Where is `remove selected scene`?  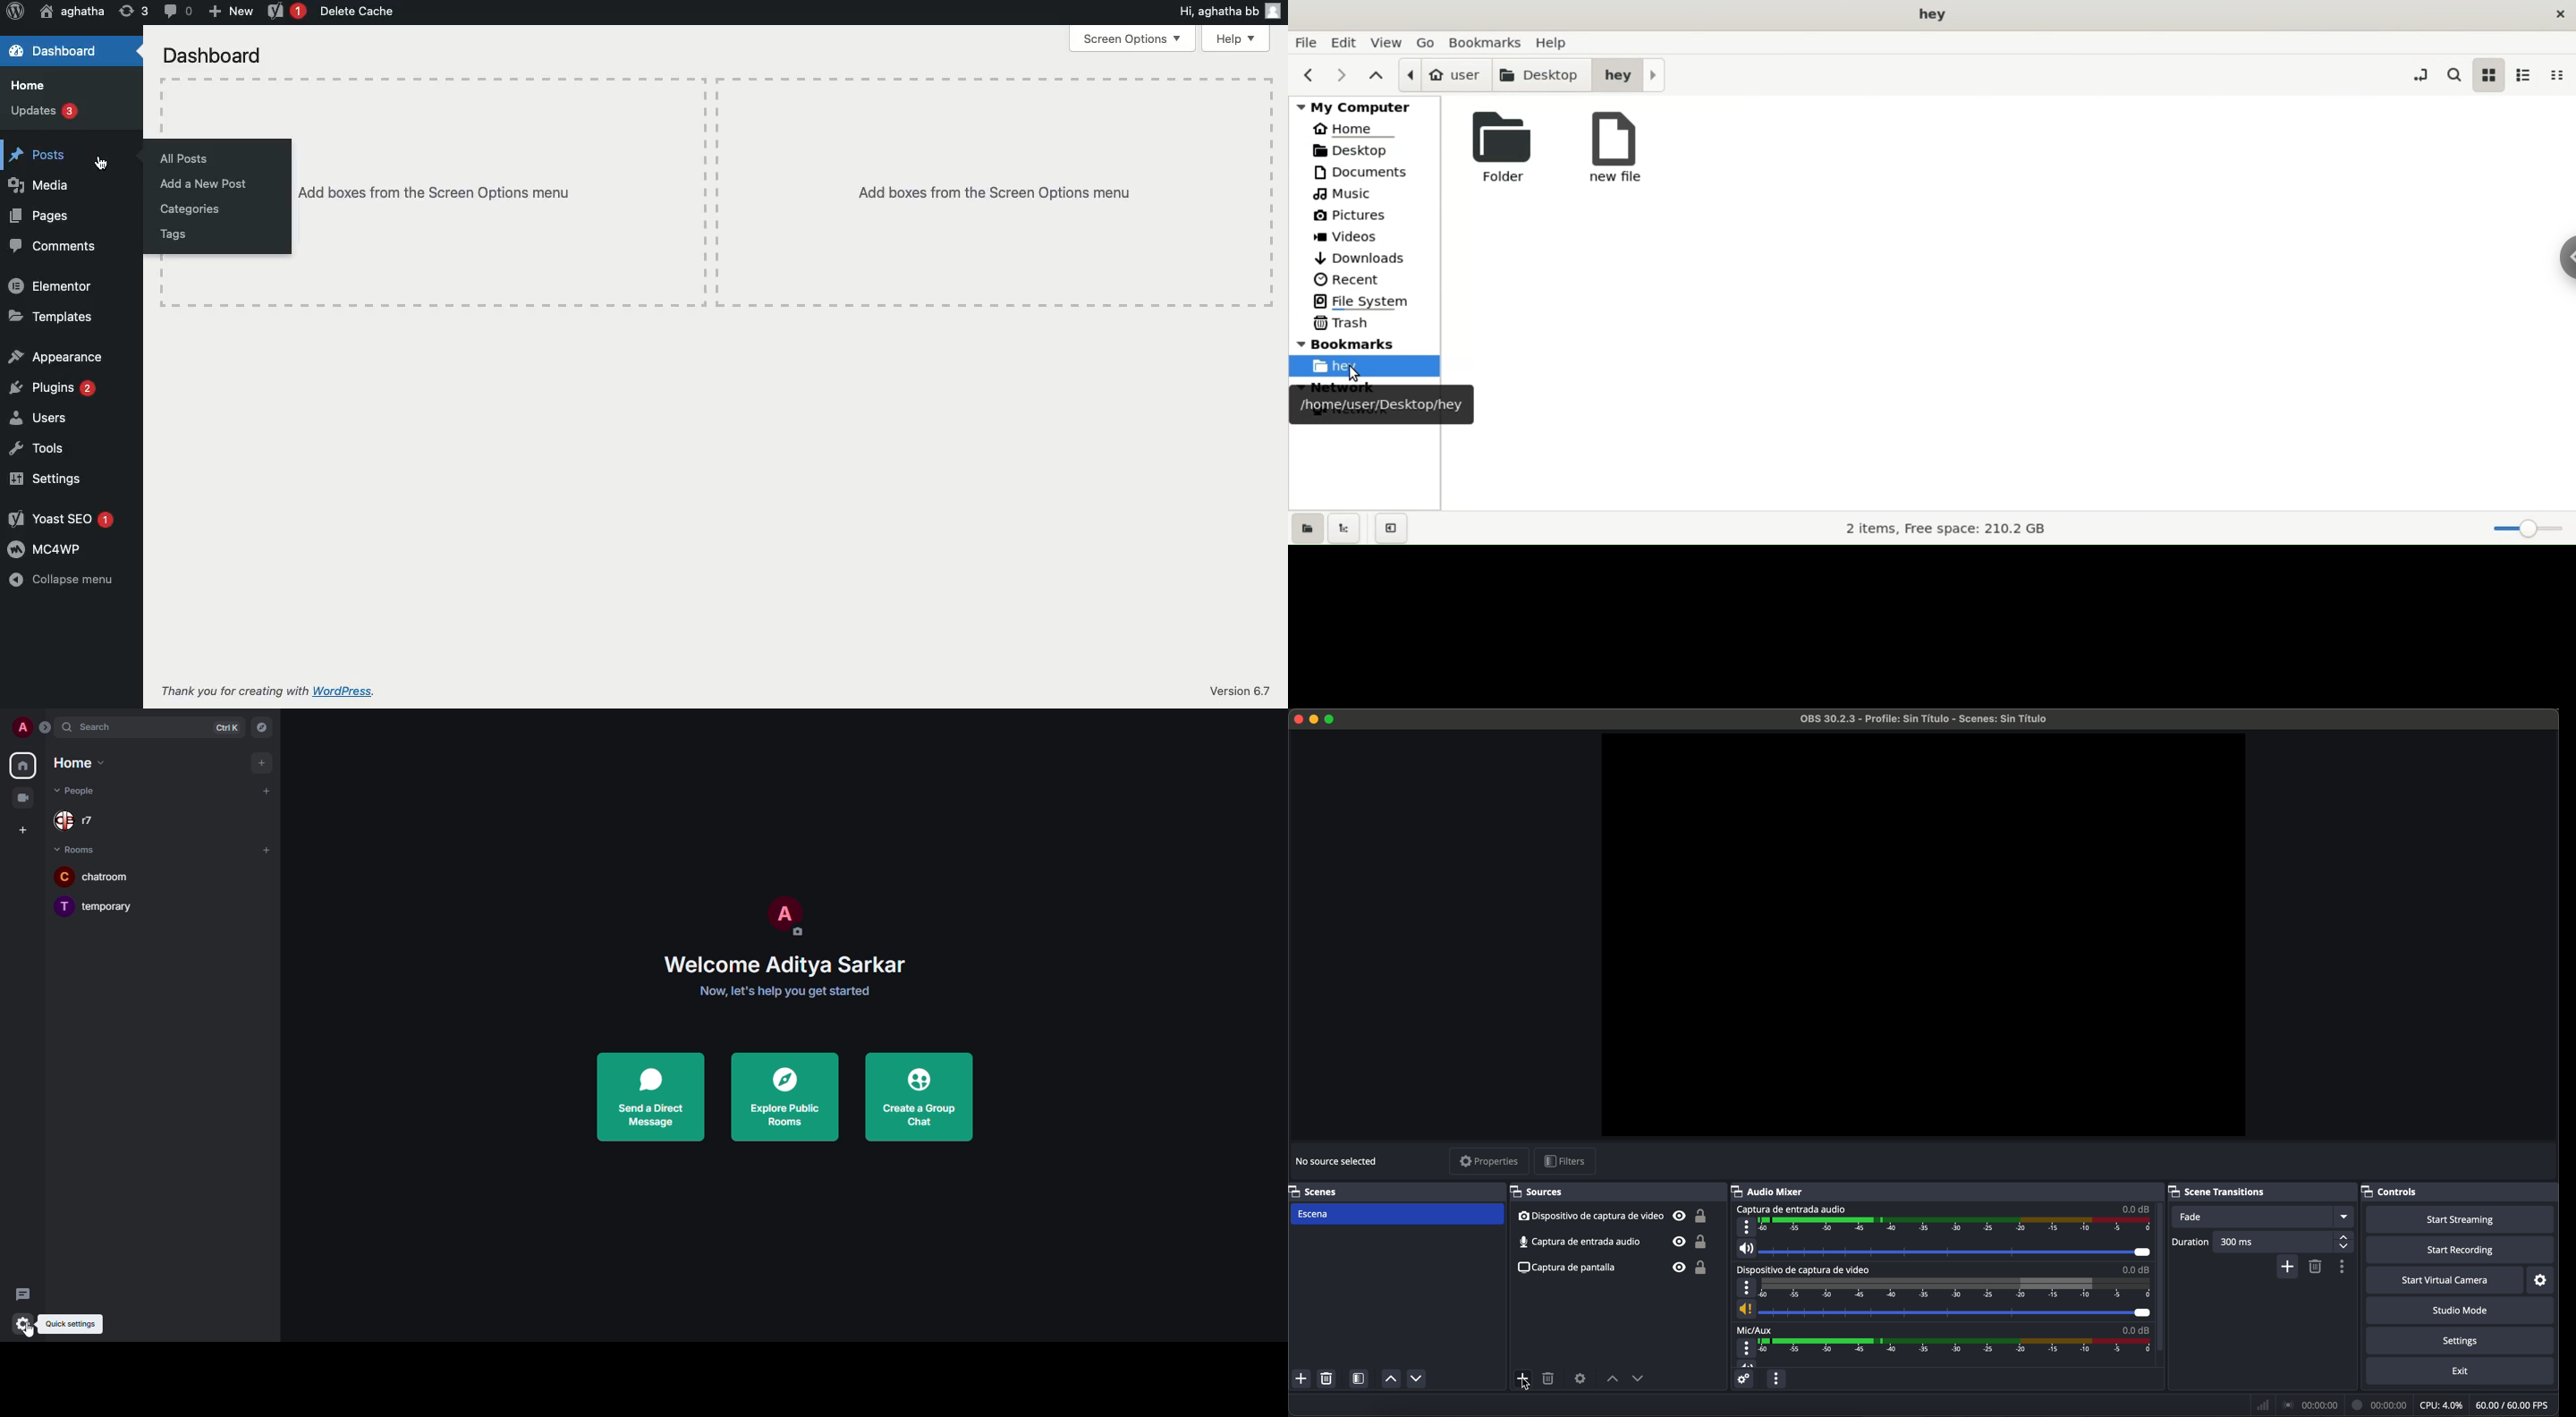
remove selected scene is located at coordinates (1326, 1379).